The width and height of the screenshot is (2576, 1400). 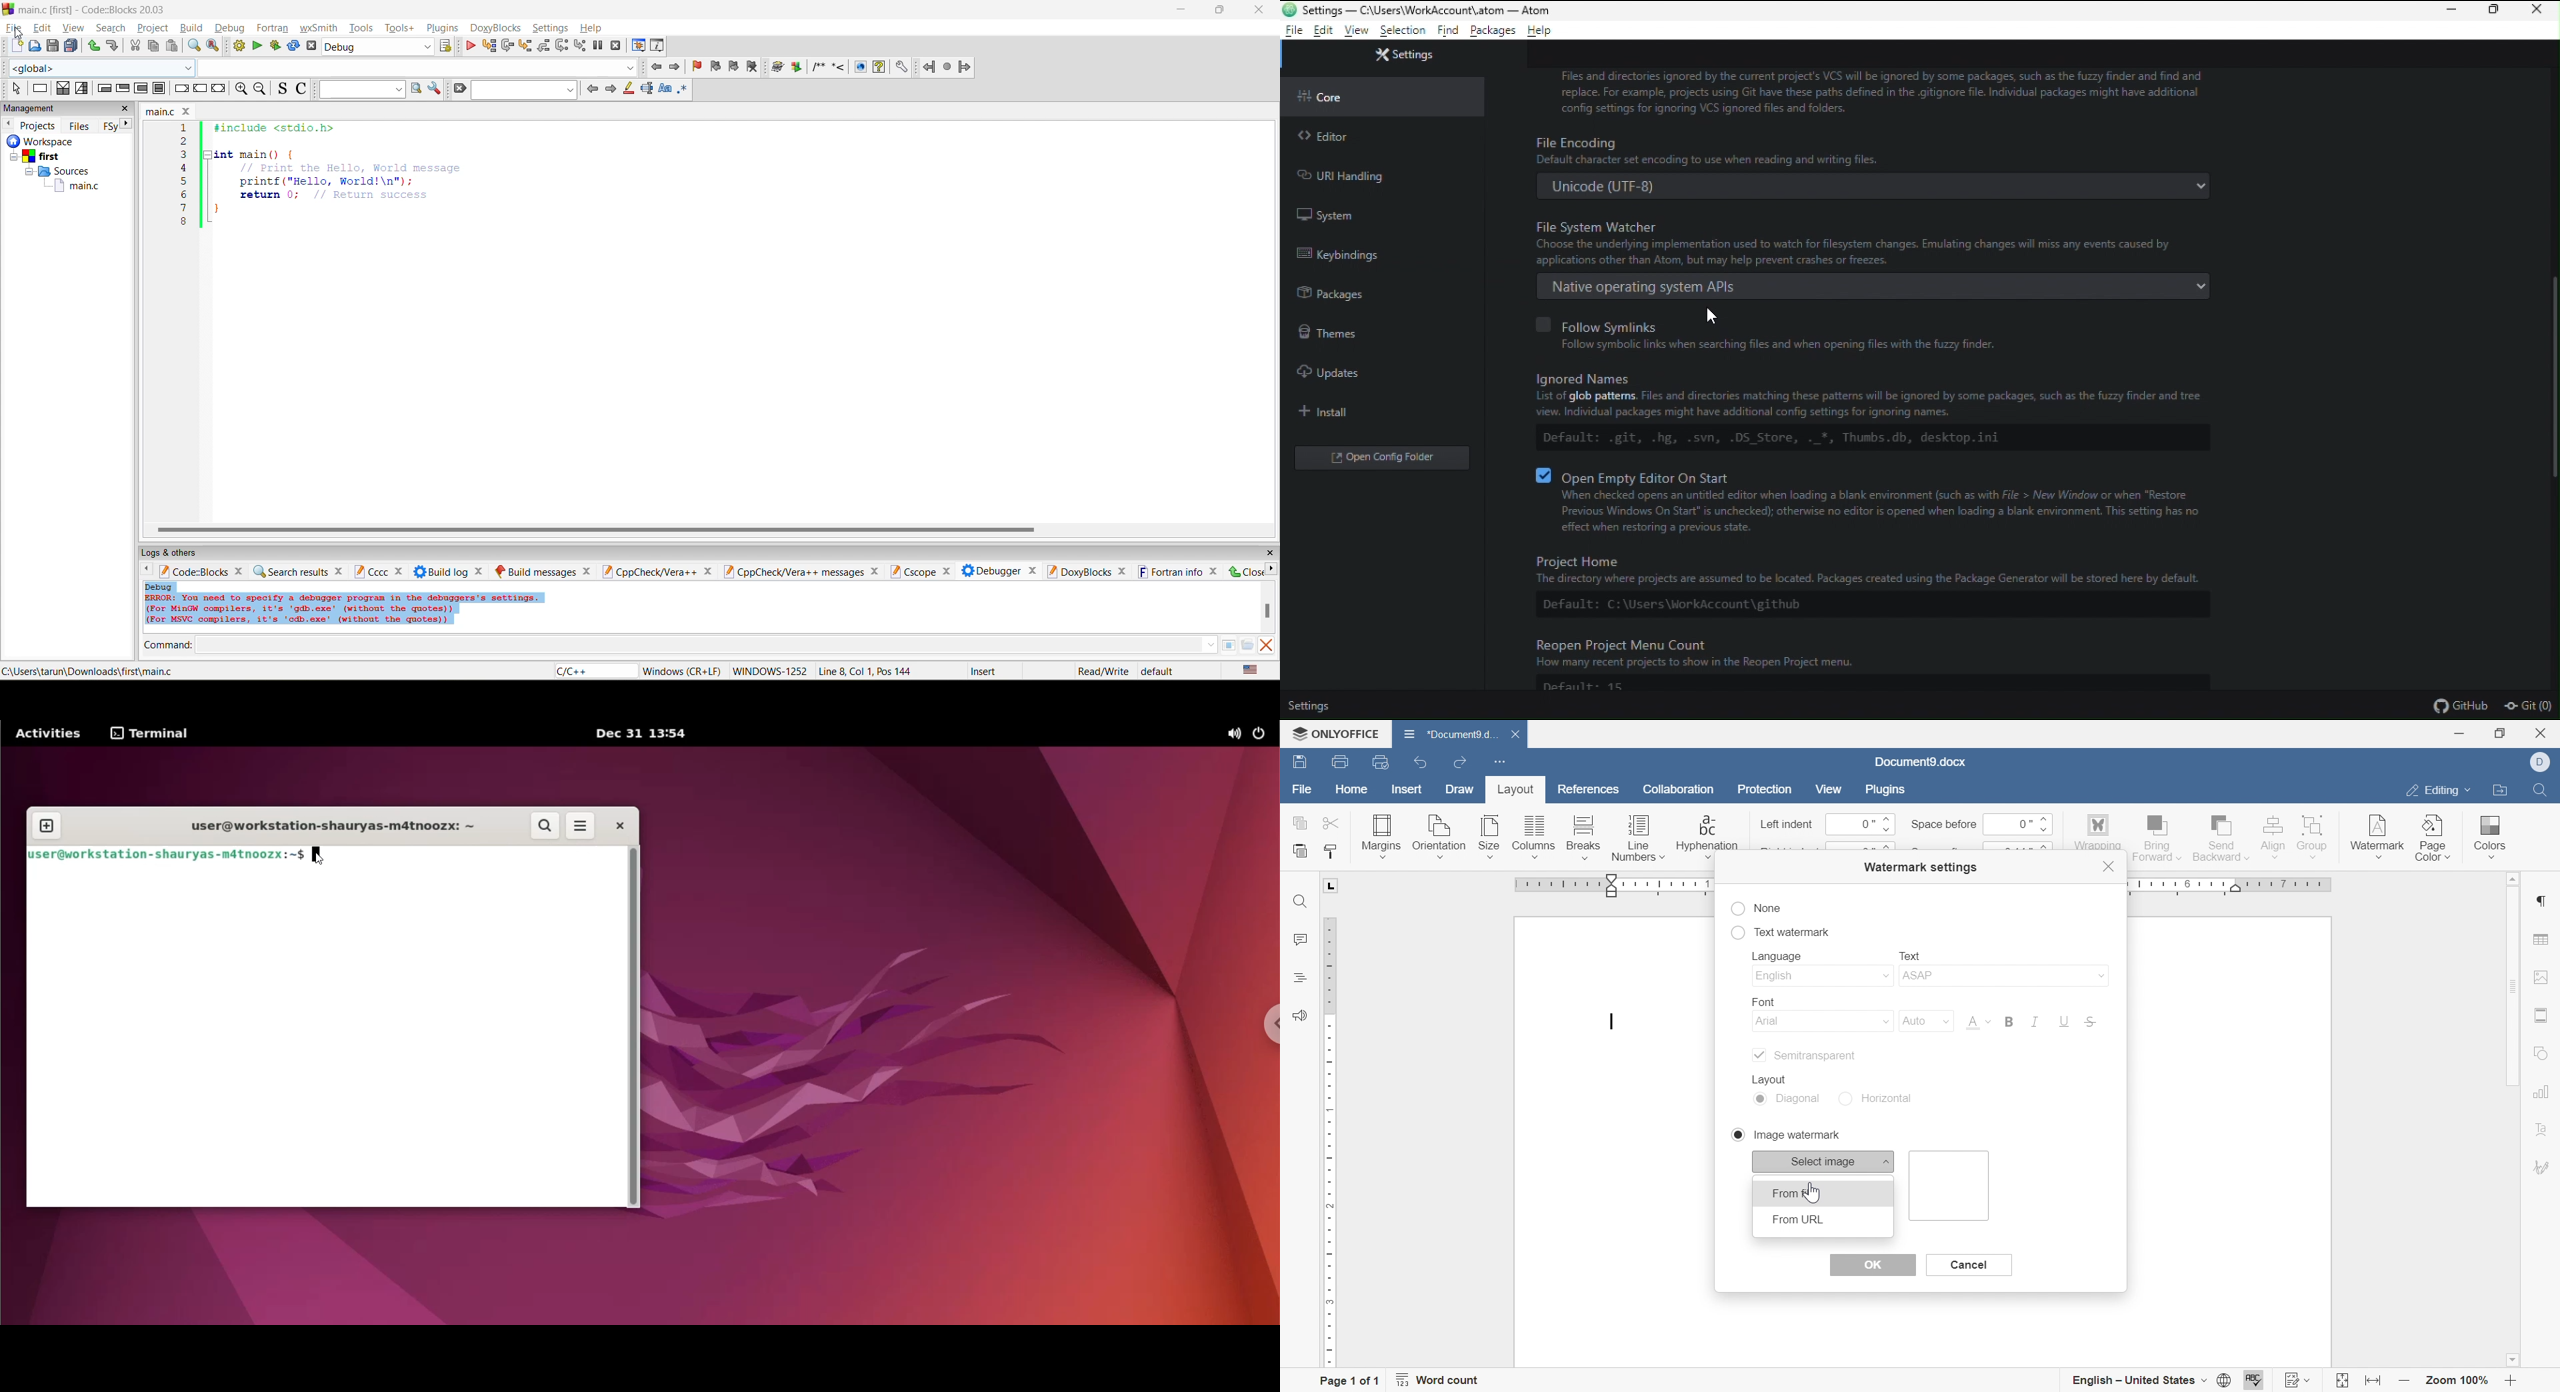 What do you see at coordinates (2542, 1129) in the screenshot?
I see `text art settigns` at bounding box center [2542, 1129].